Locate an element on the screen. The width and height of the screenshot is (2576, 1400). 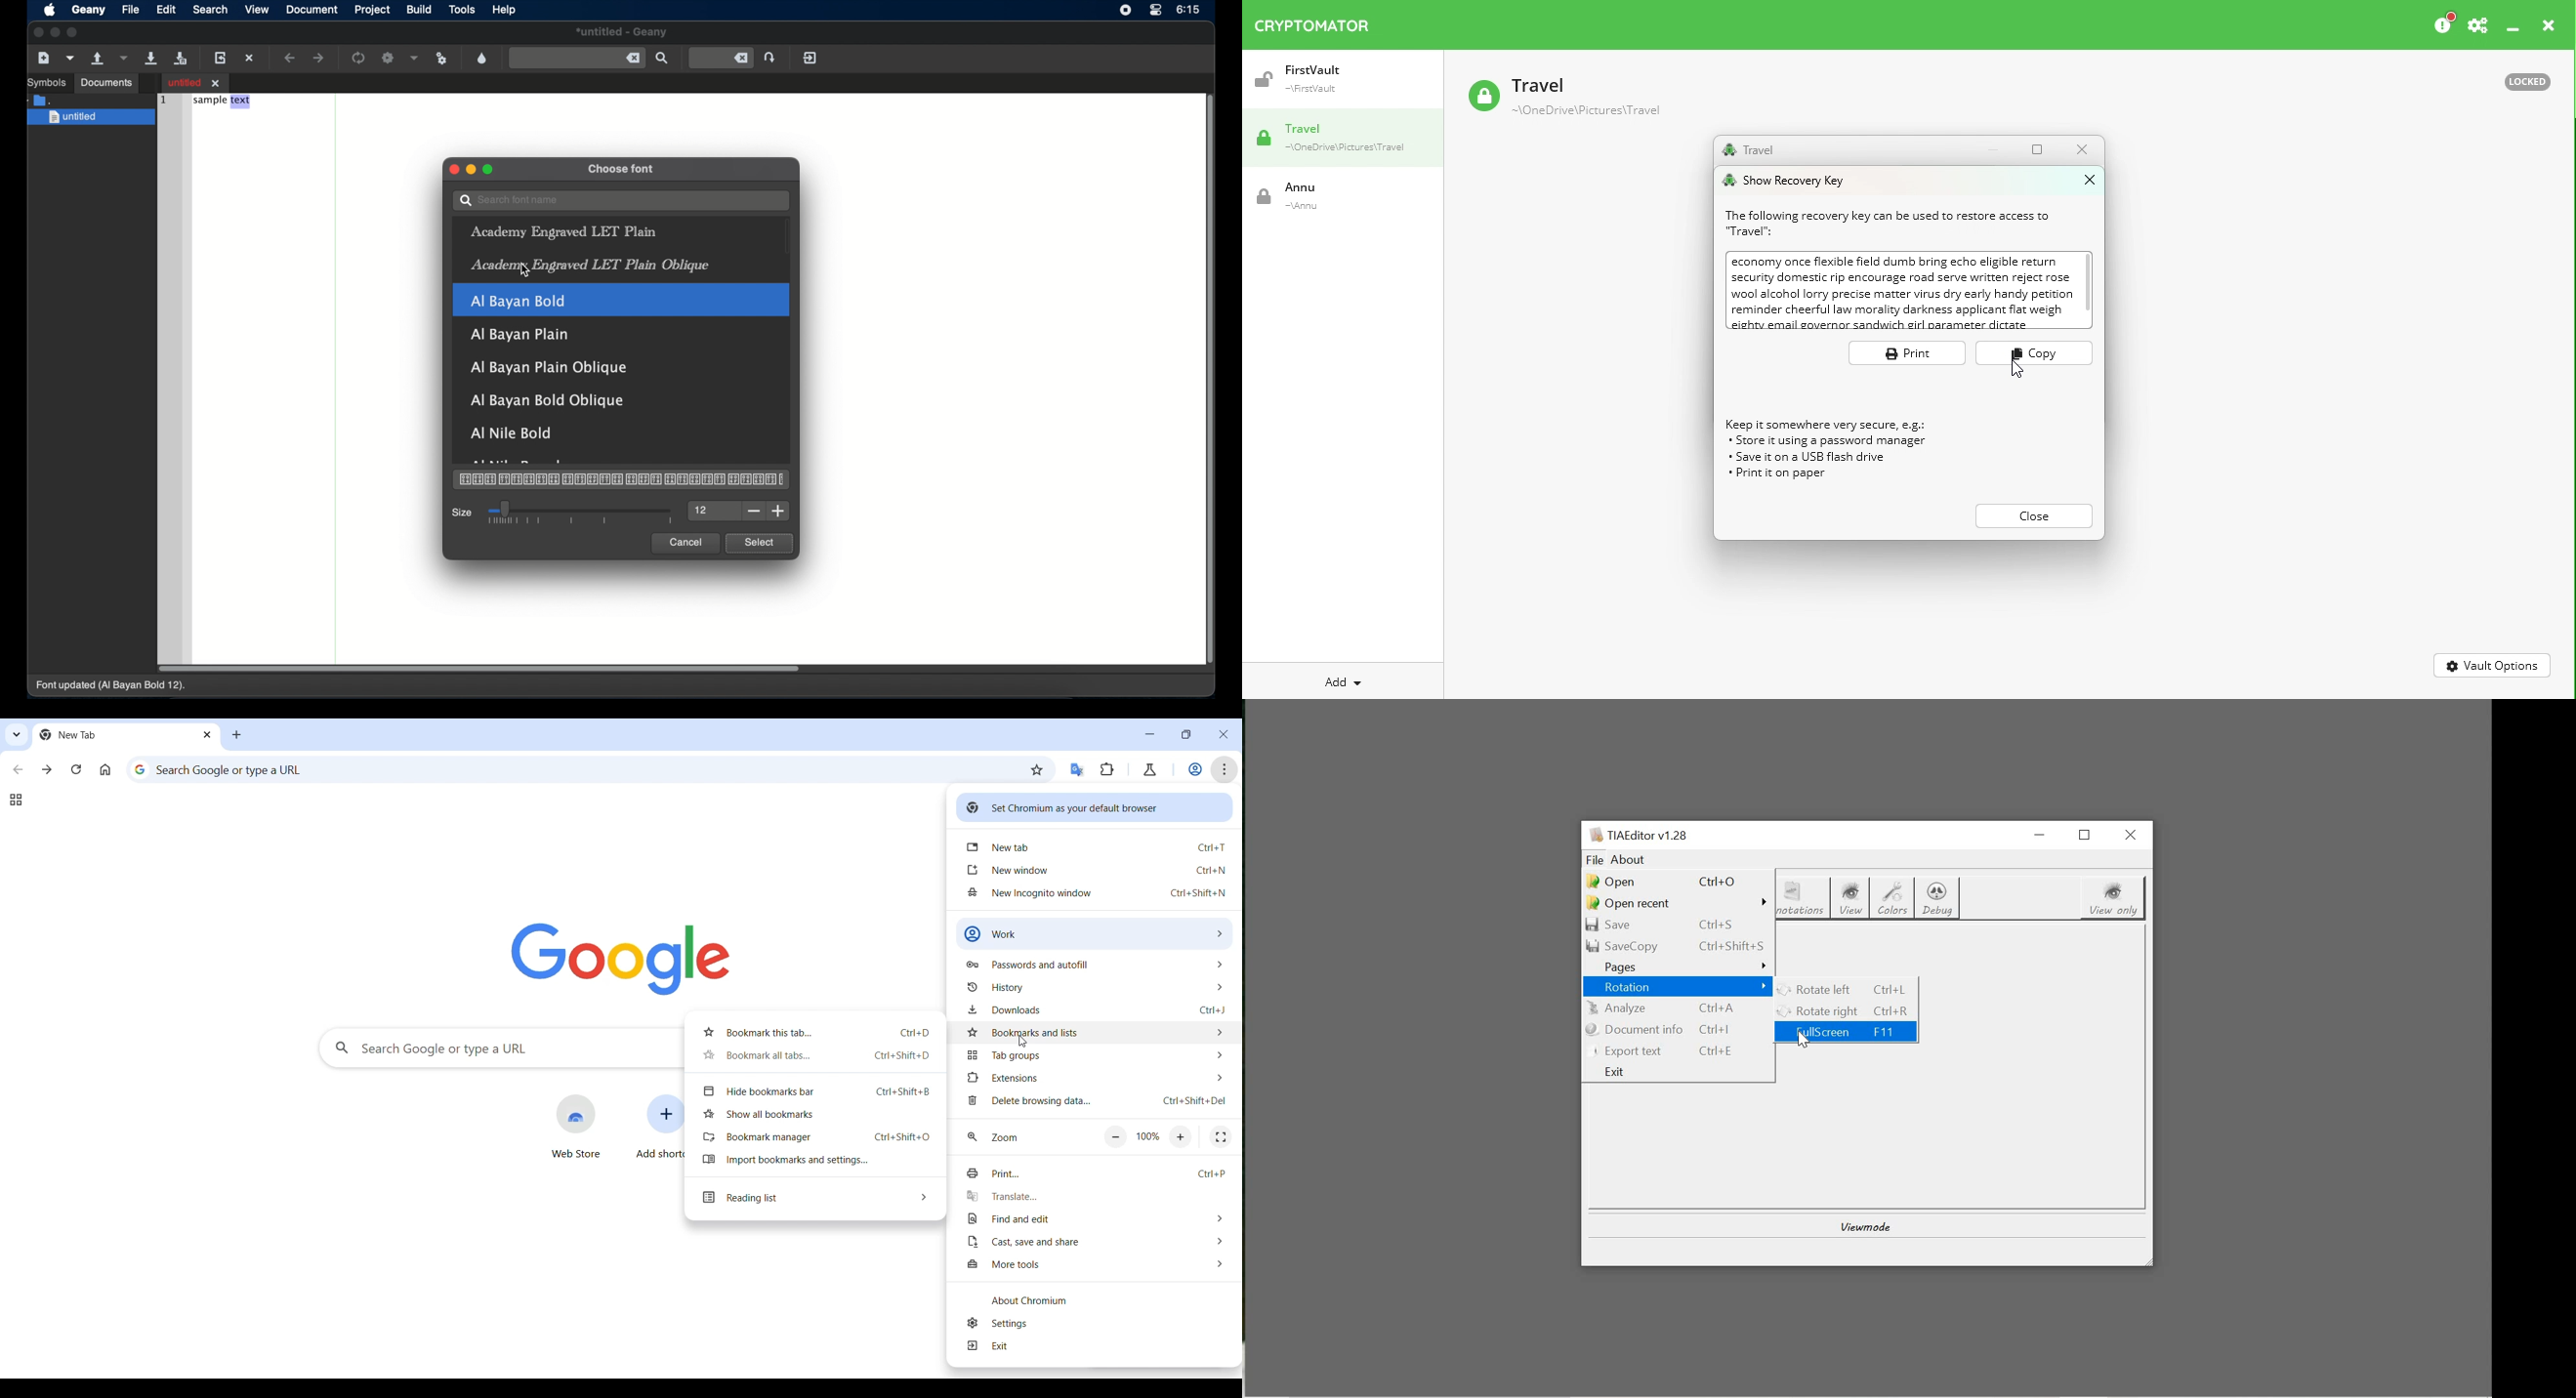
scroll box is located at coordinates (479, 669).